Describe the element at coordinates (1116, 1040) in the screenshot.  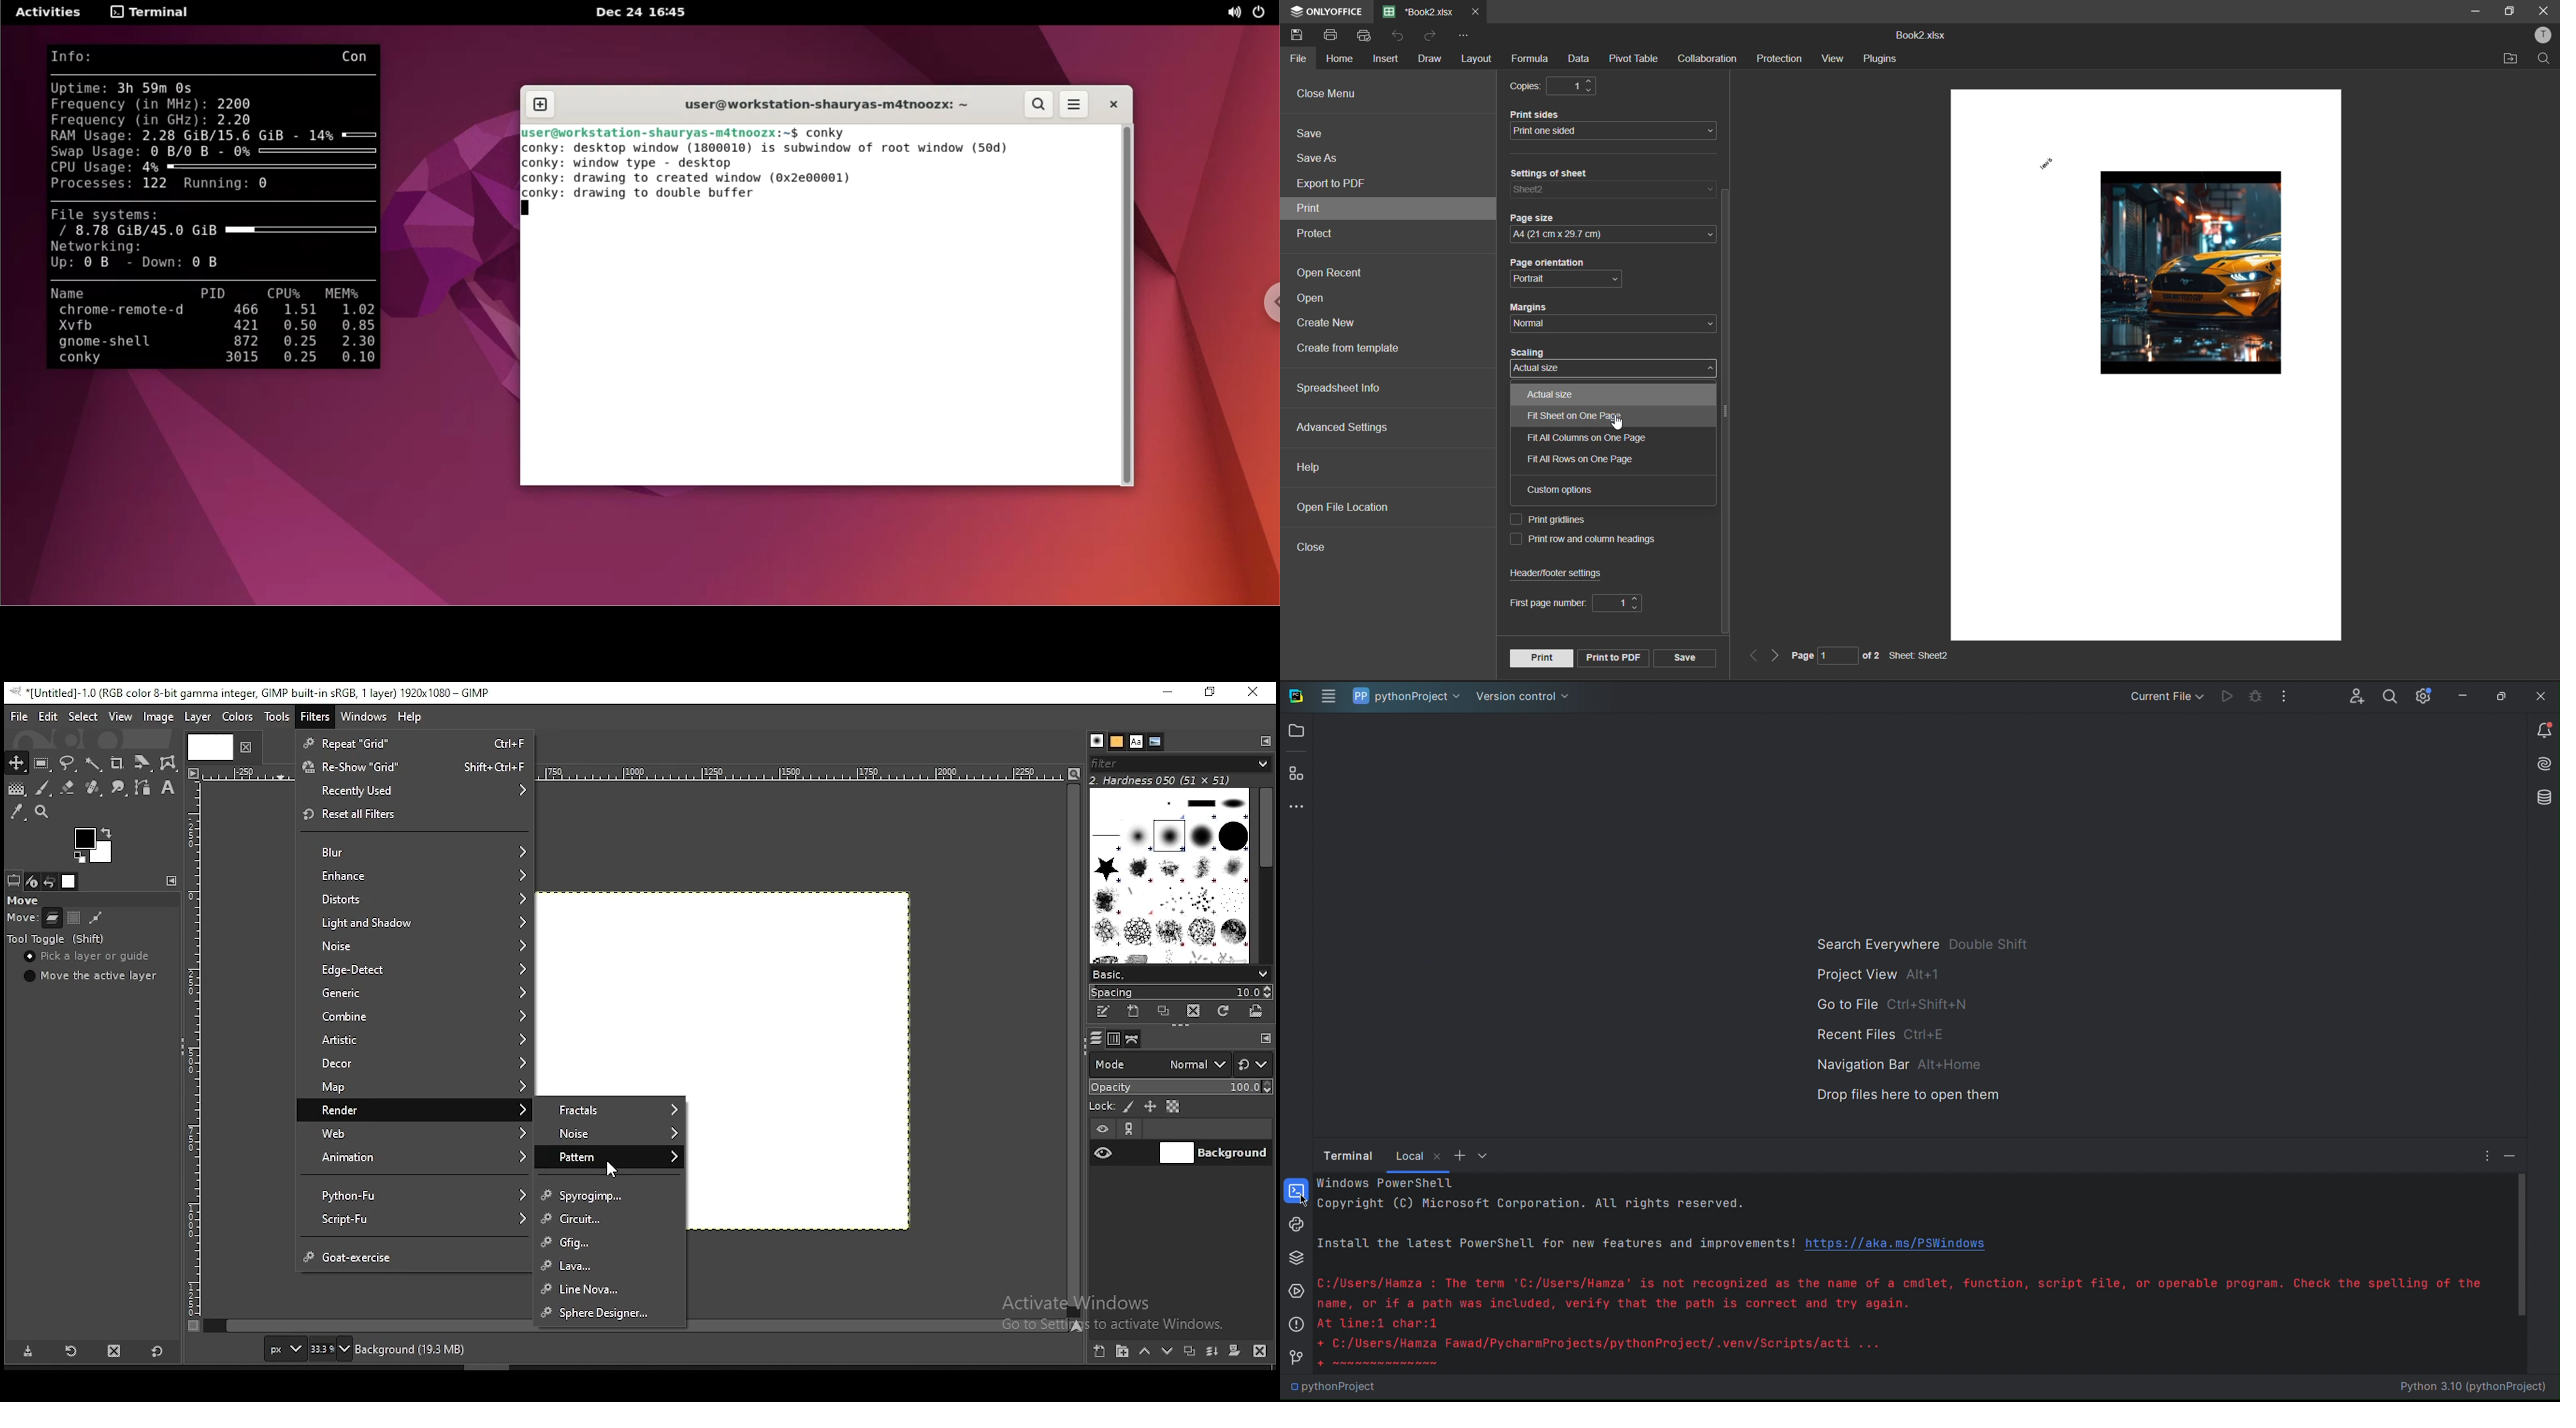
I see `channels` at that location.